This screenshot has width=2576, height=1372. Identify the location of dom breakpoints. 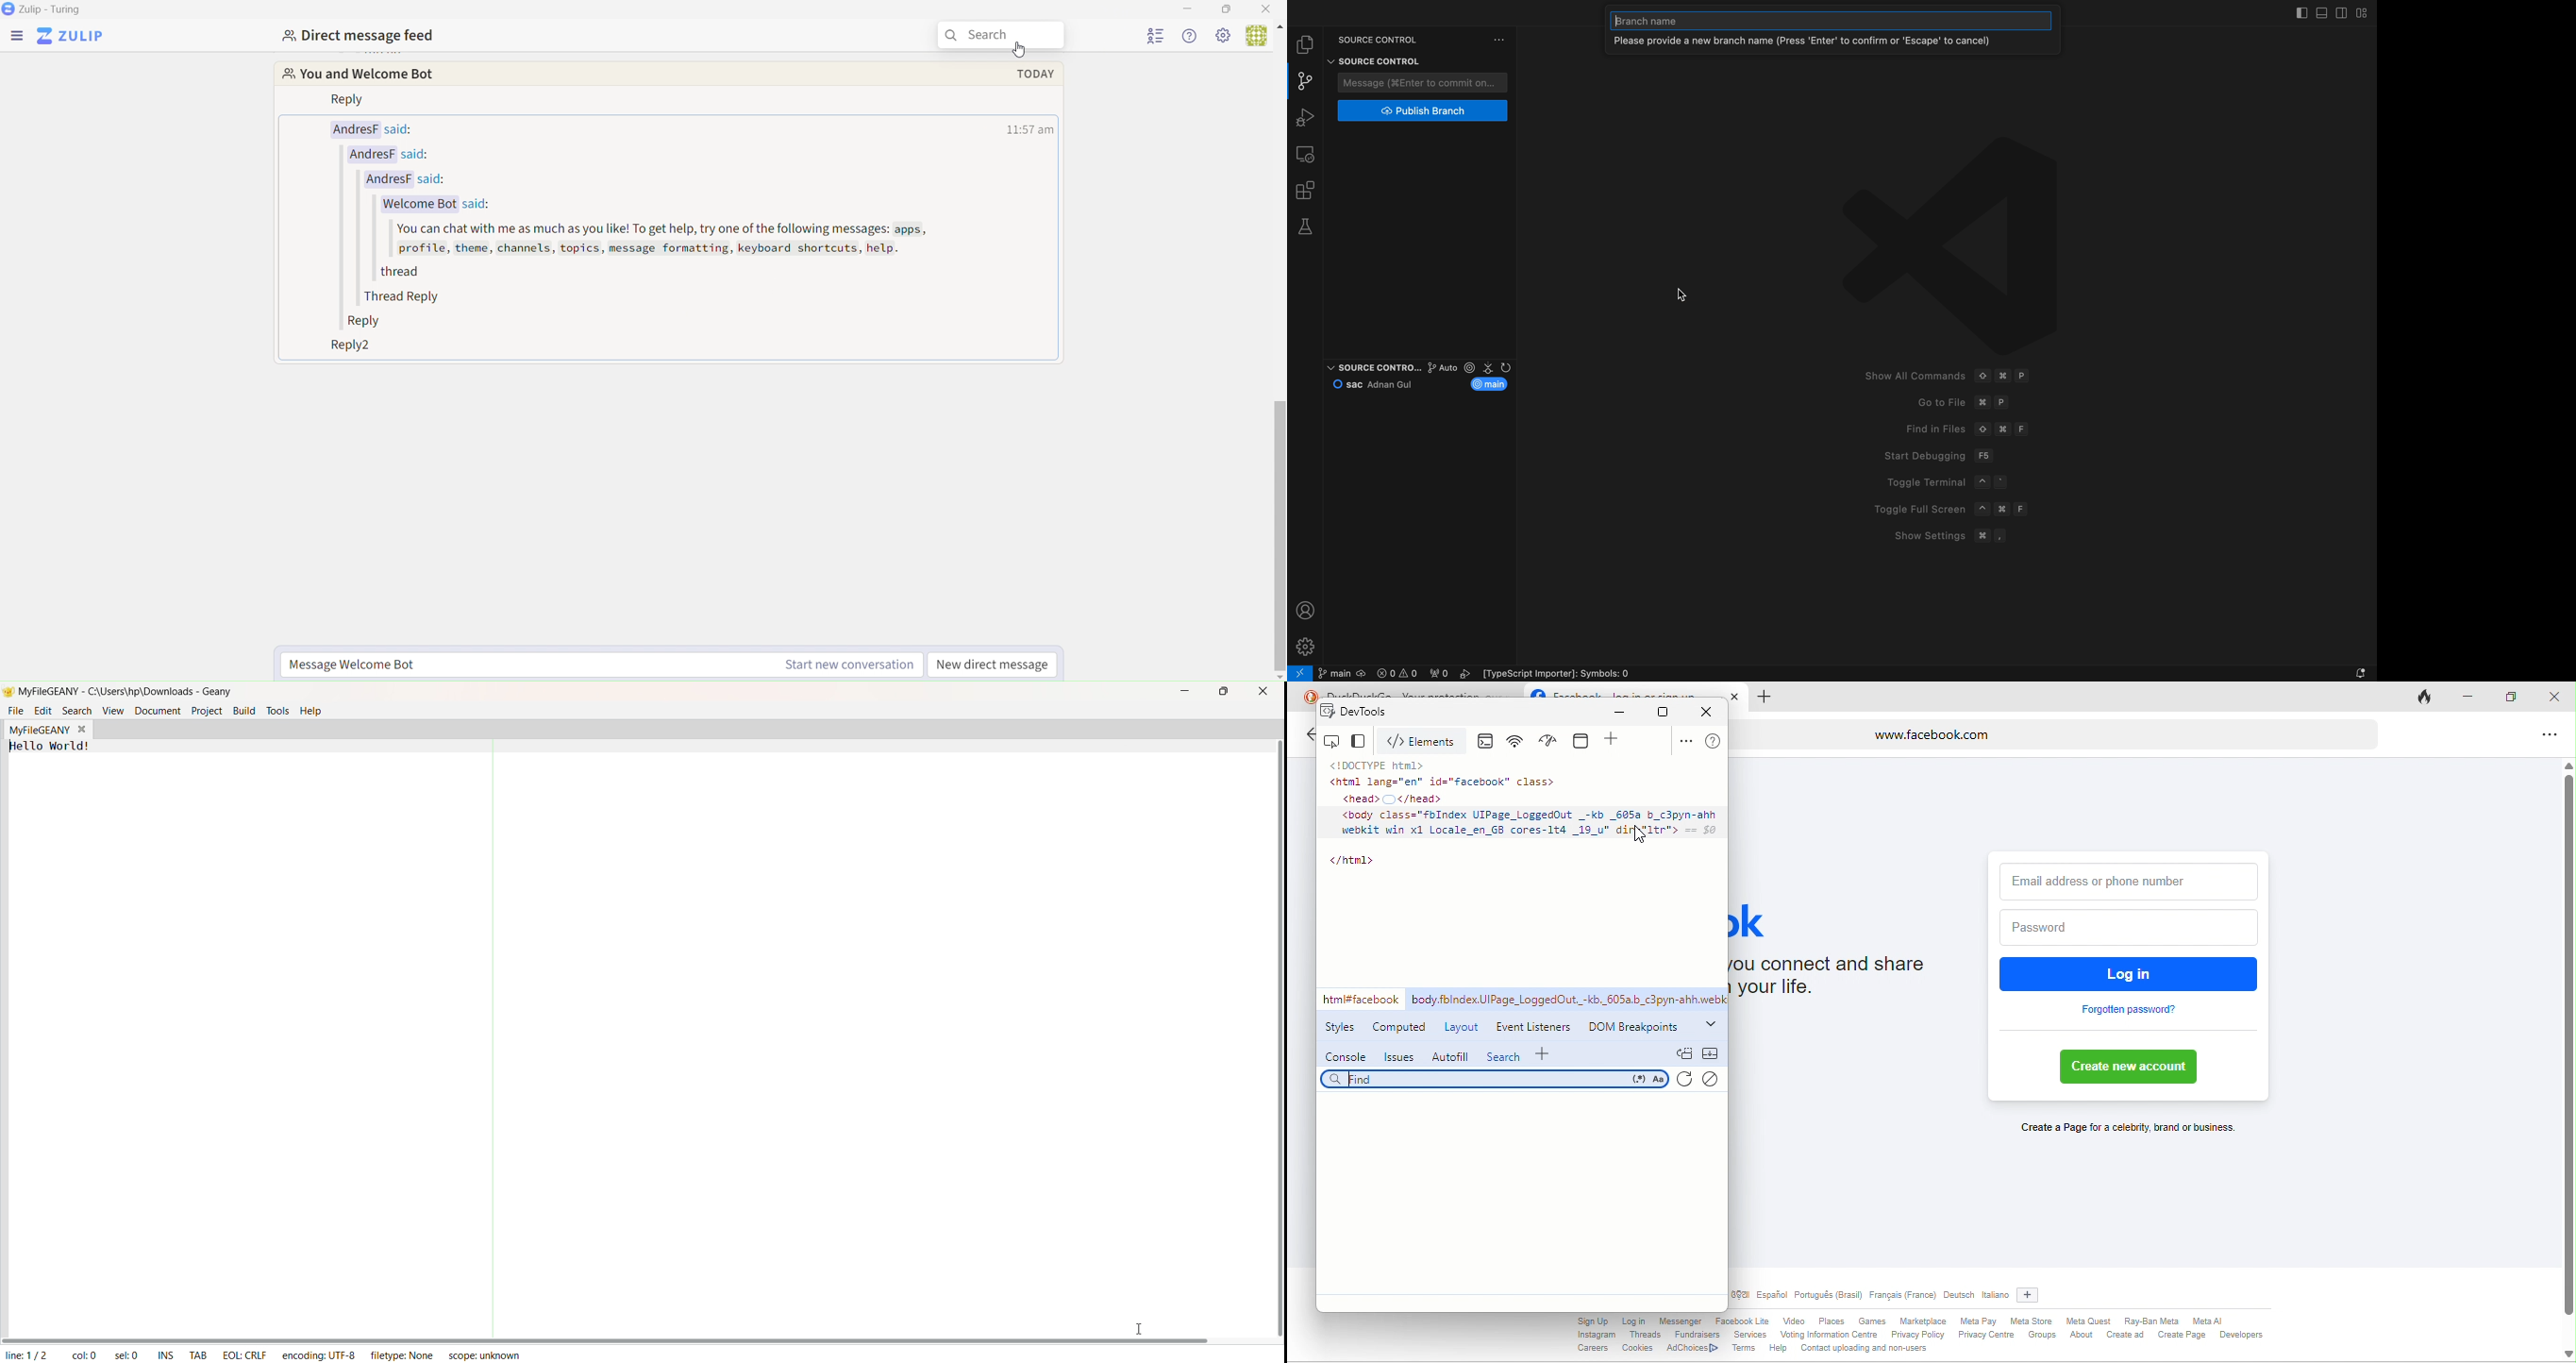
(1638, 1026).